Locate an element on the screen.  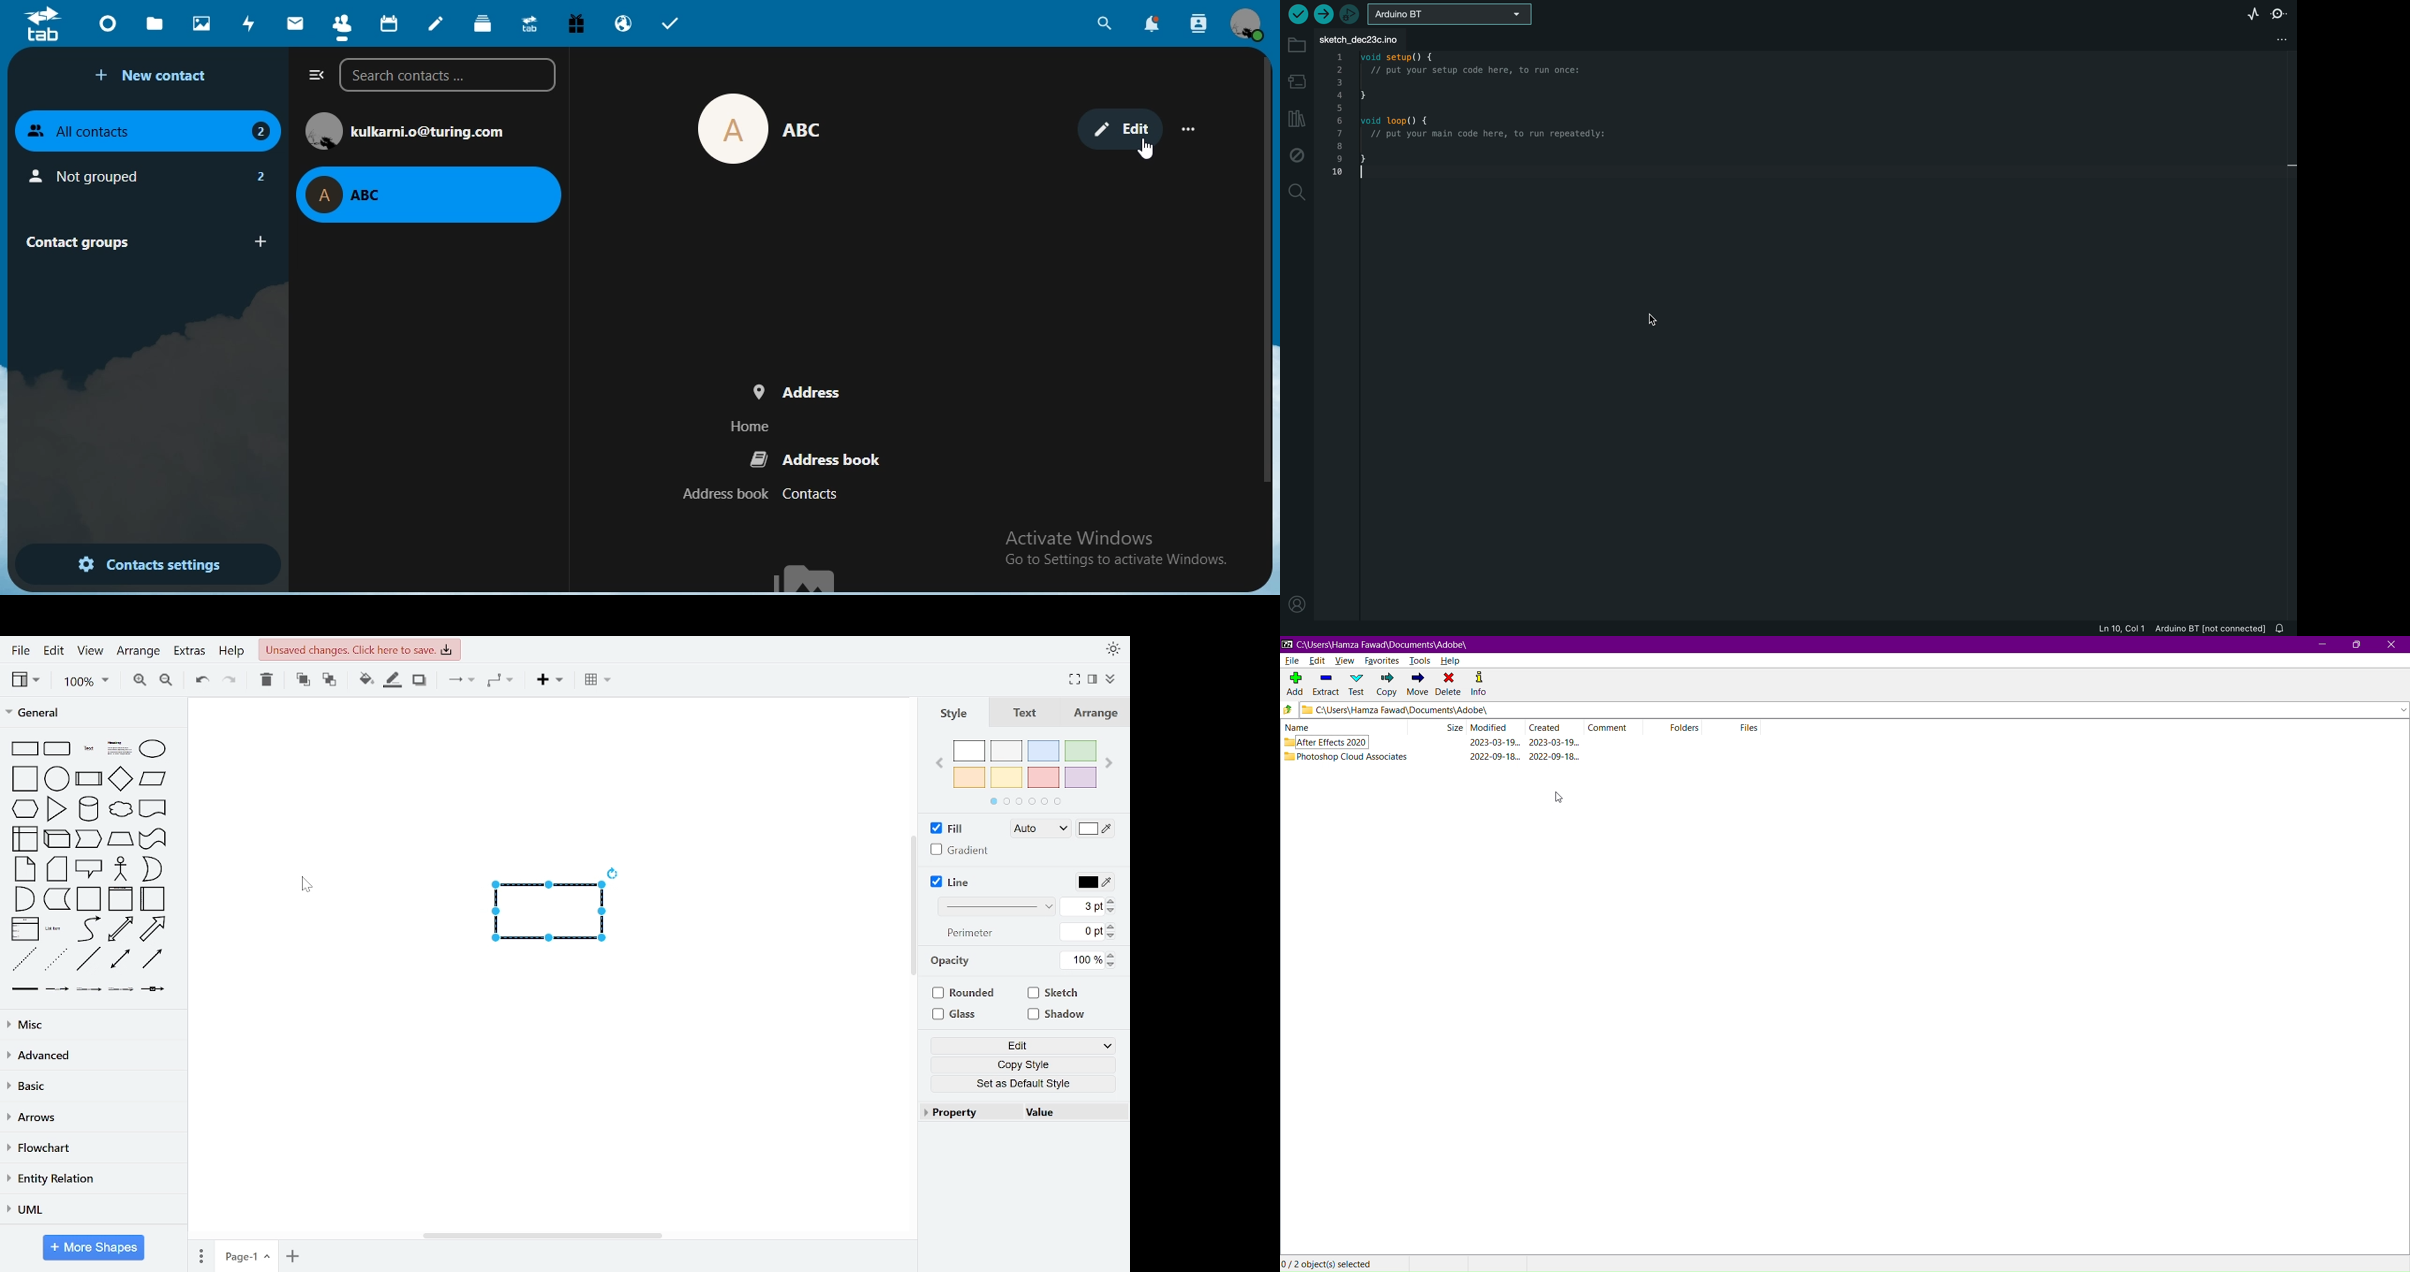
modified date & time is located at coordinates (1496, 757).